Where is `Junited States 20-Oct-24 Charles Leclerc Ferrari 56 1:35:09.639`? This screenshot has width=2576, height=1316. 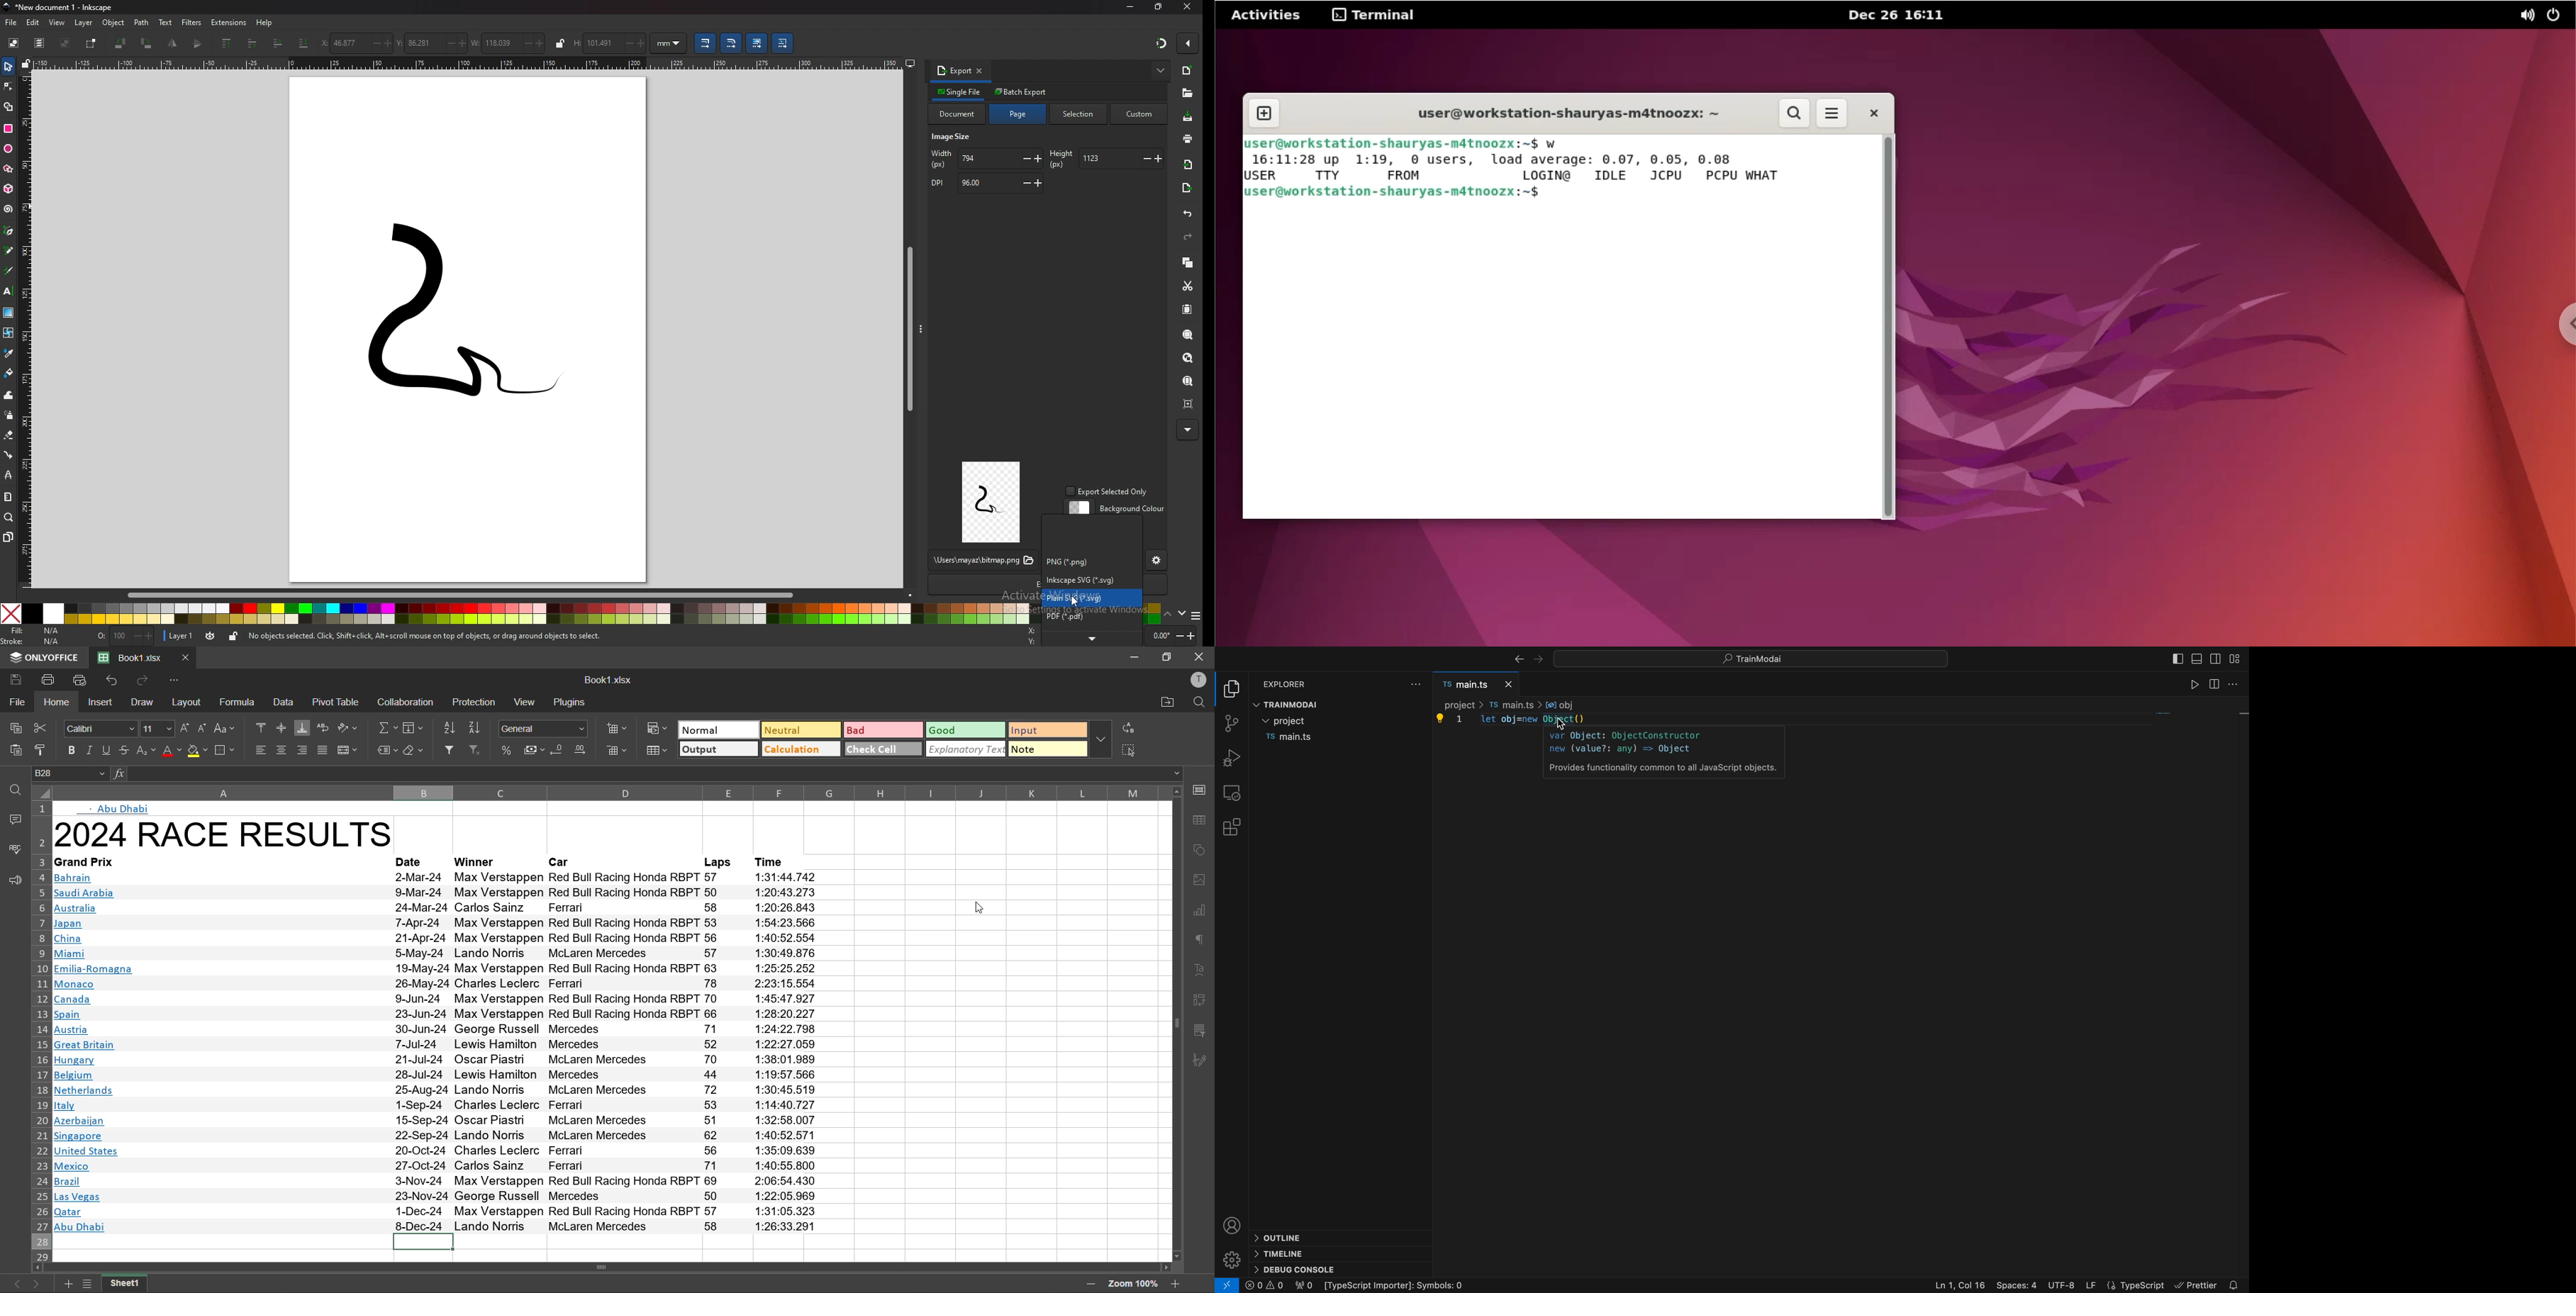 Junited States 20-Oct-24 Charles Leclerc Ferrari 56 1:35:09.639 is located at coordinates (437, 1152).